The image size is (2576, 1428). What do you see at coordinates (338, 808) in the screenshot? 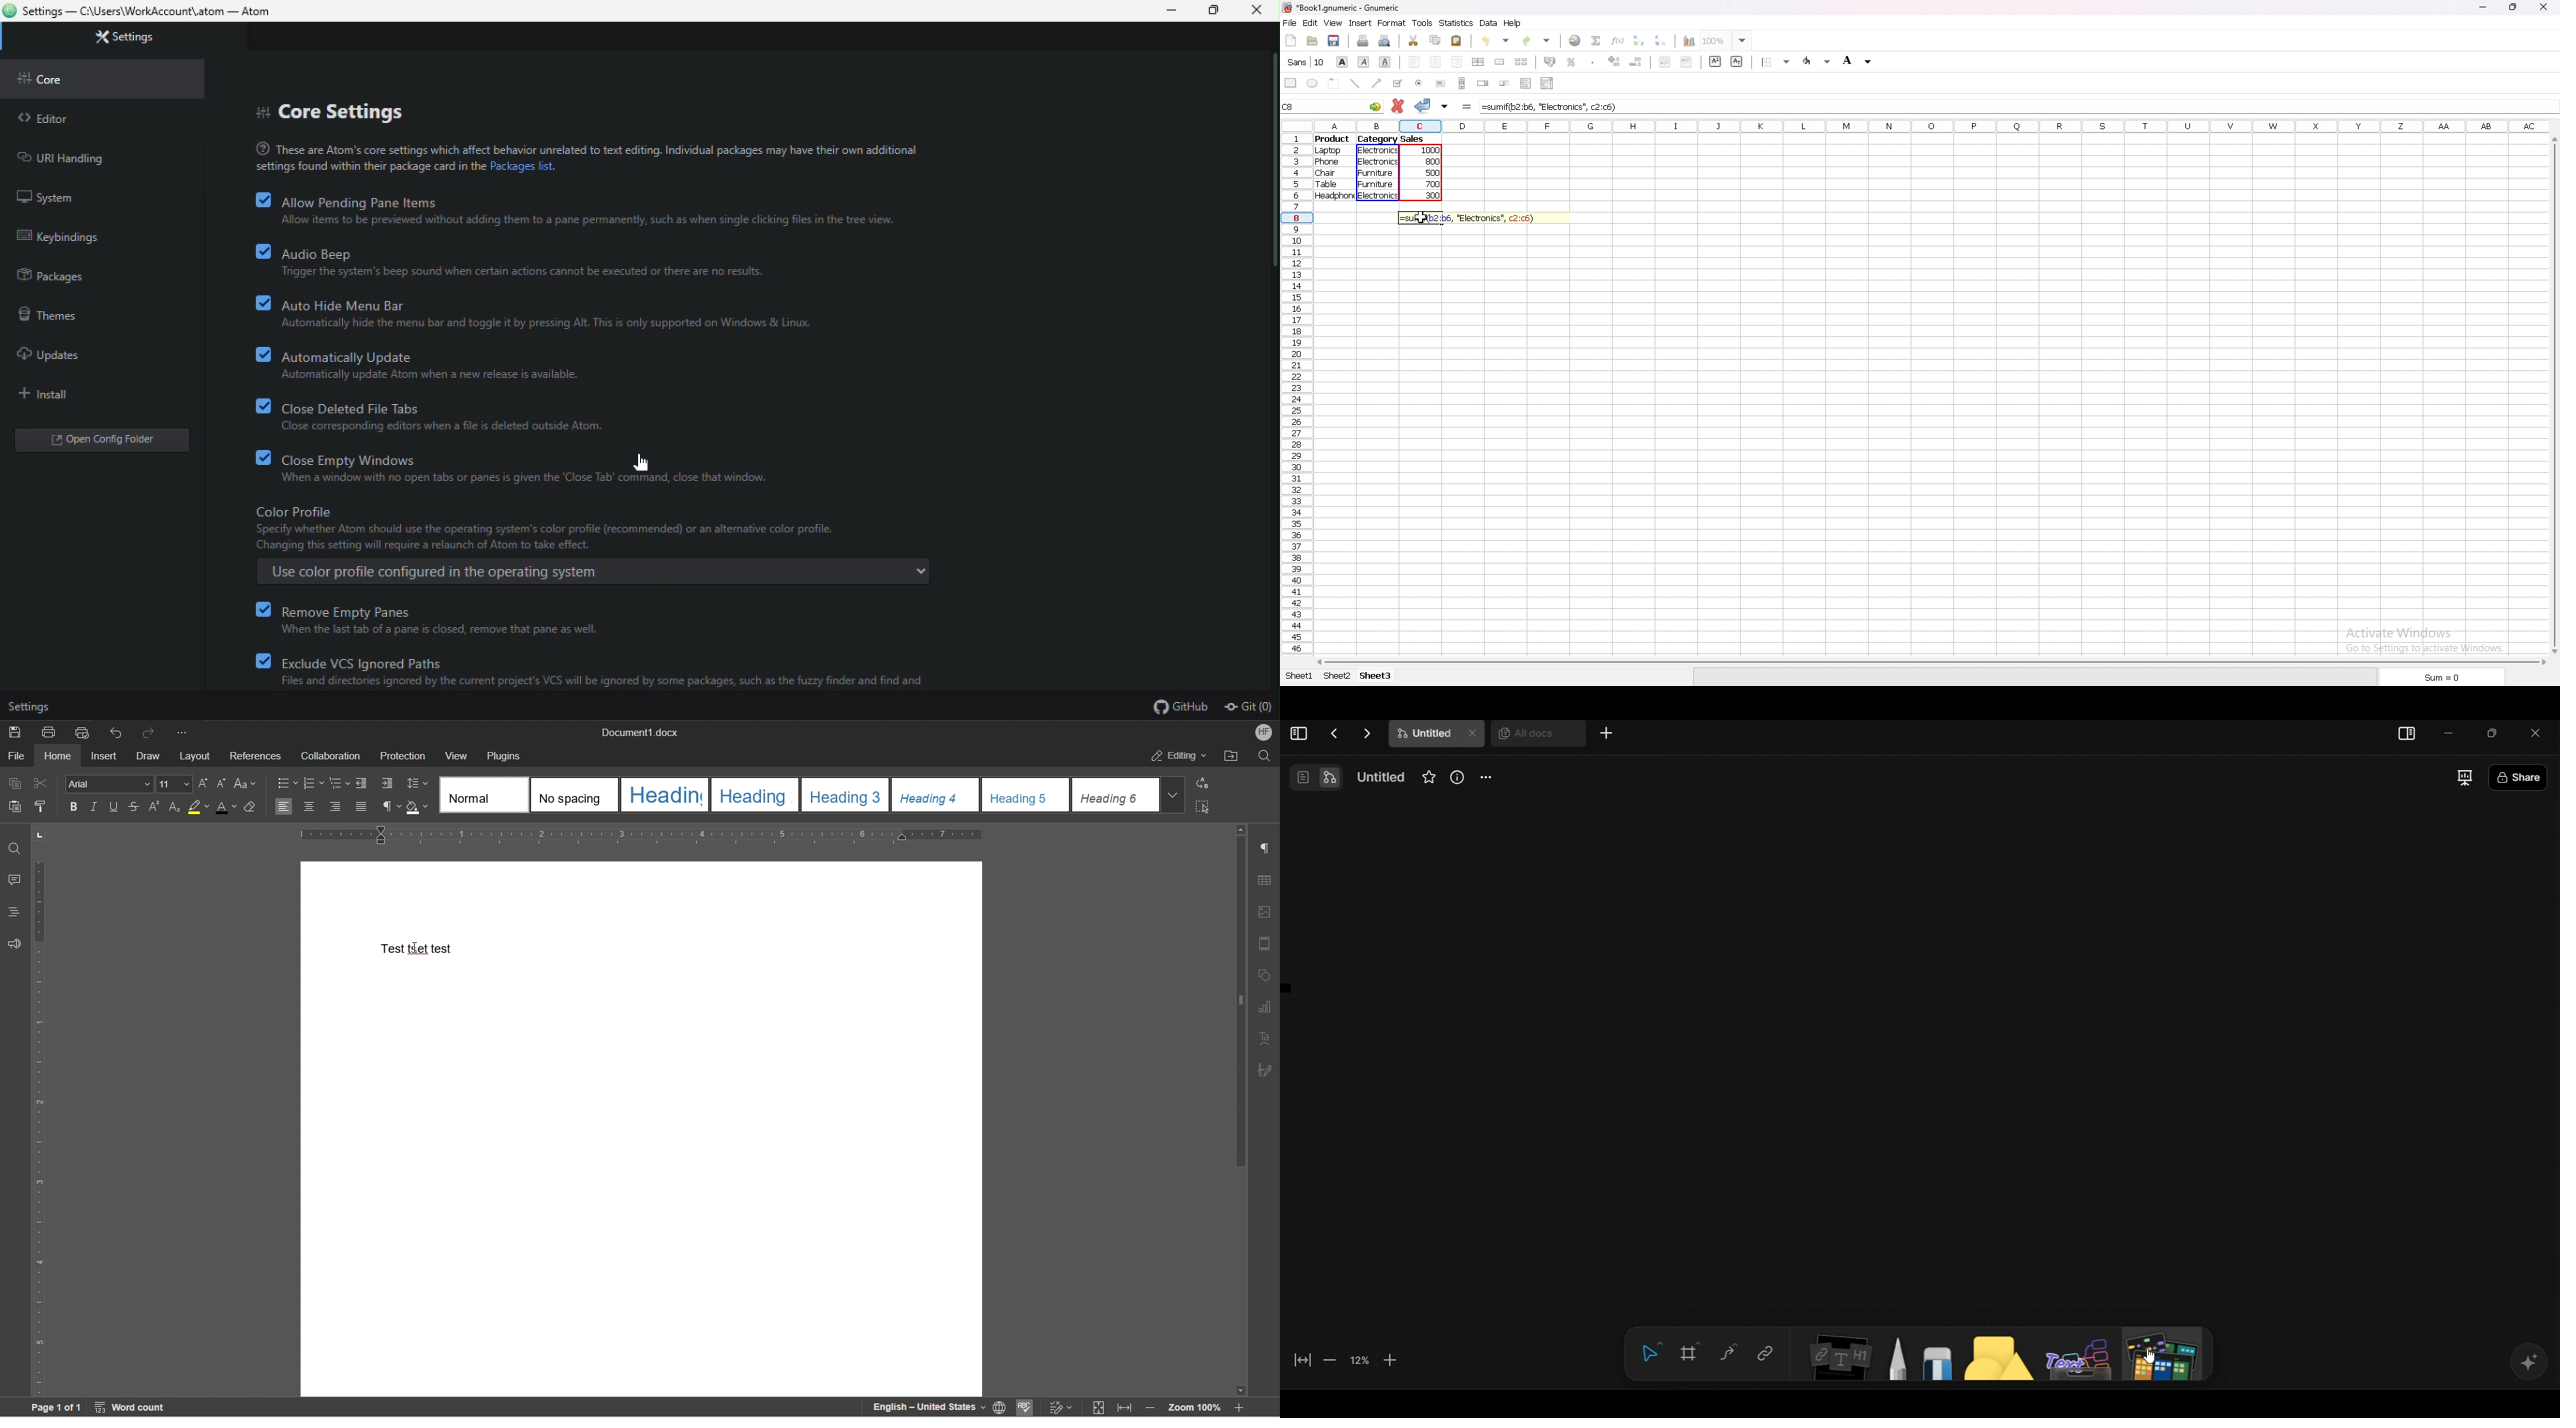
I see `Align Right` at bounding box center [338, 808].